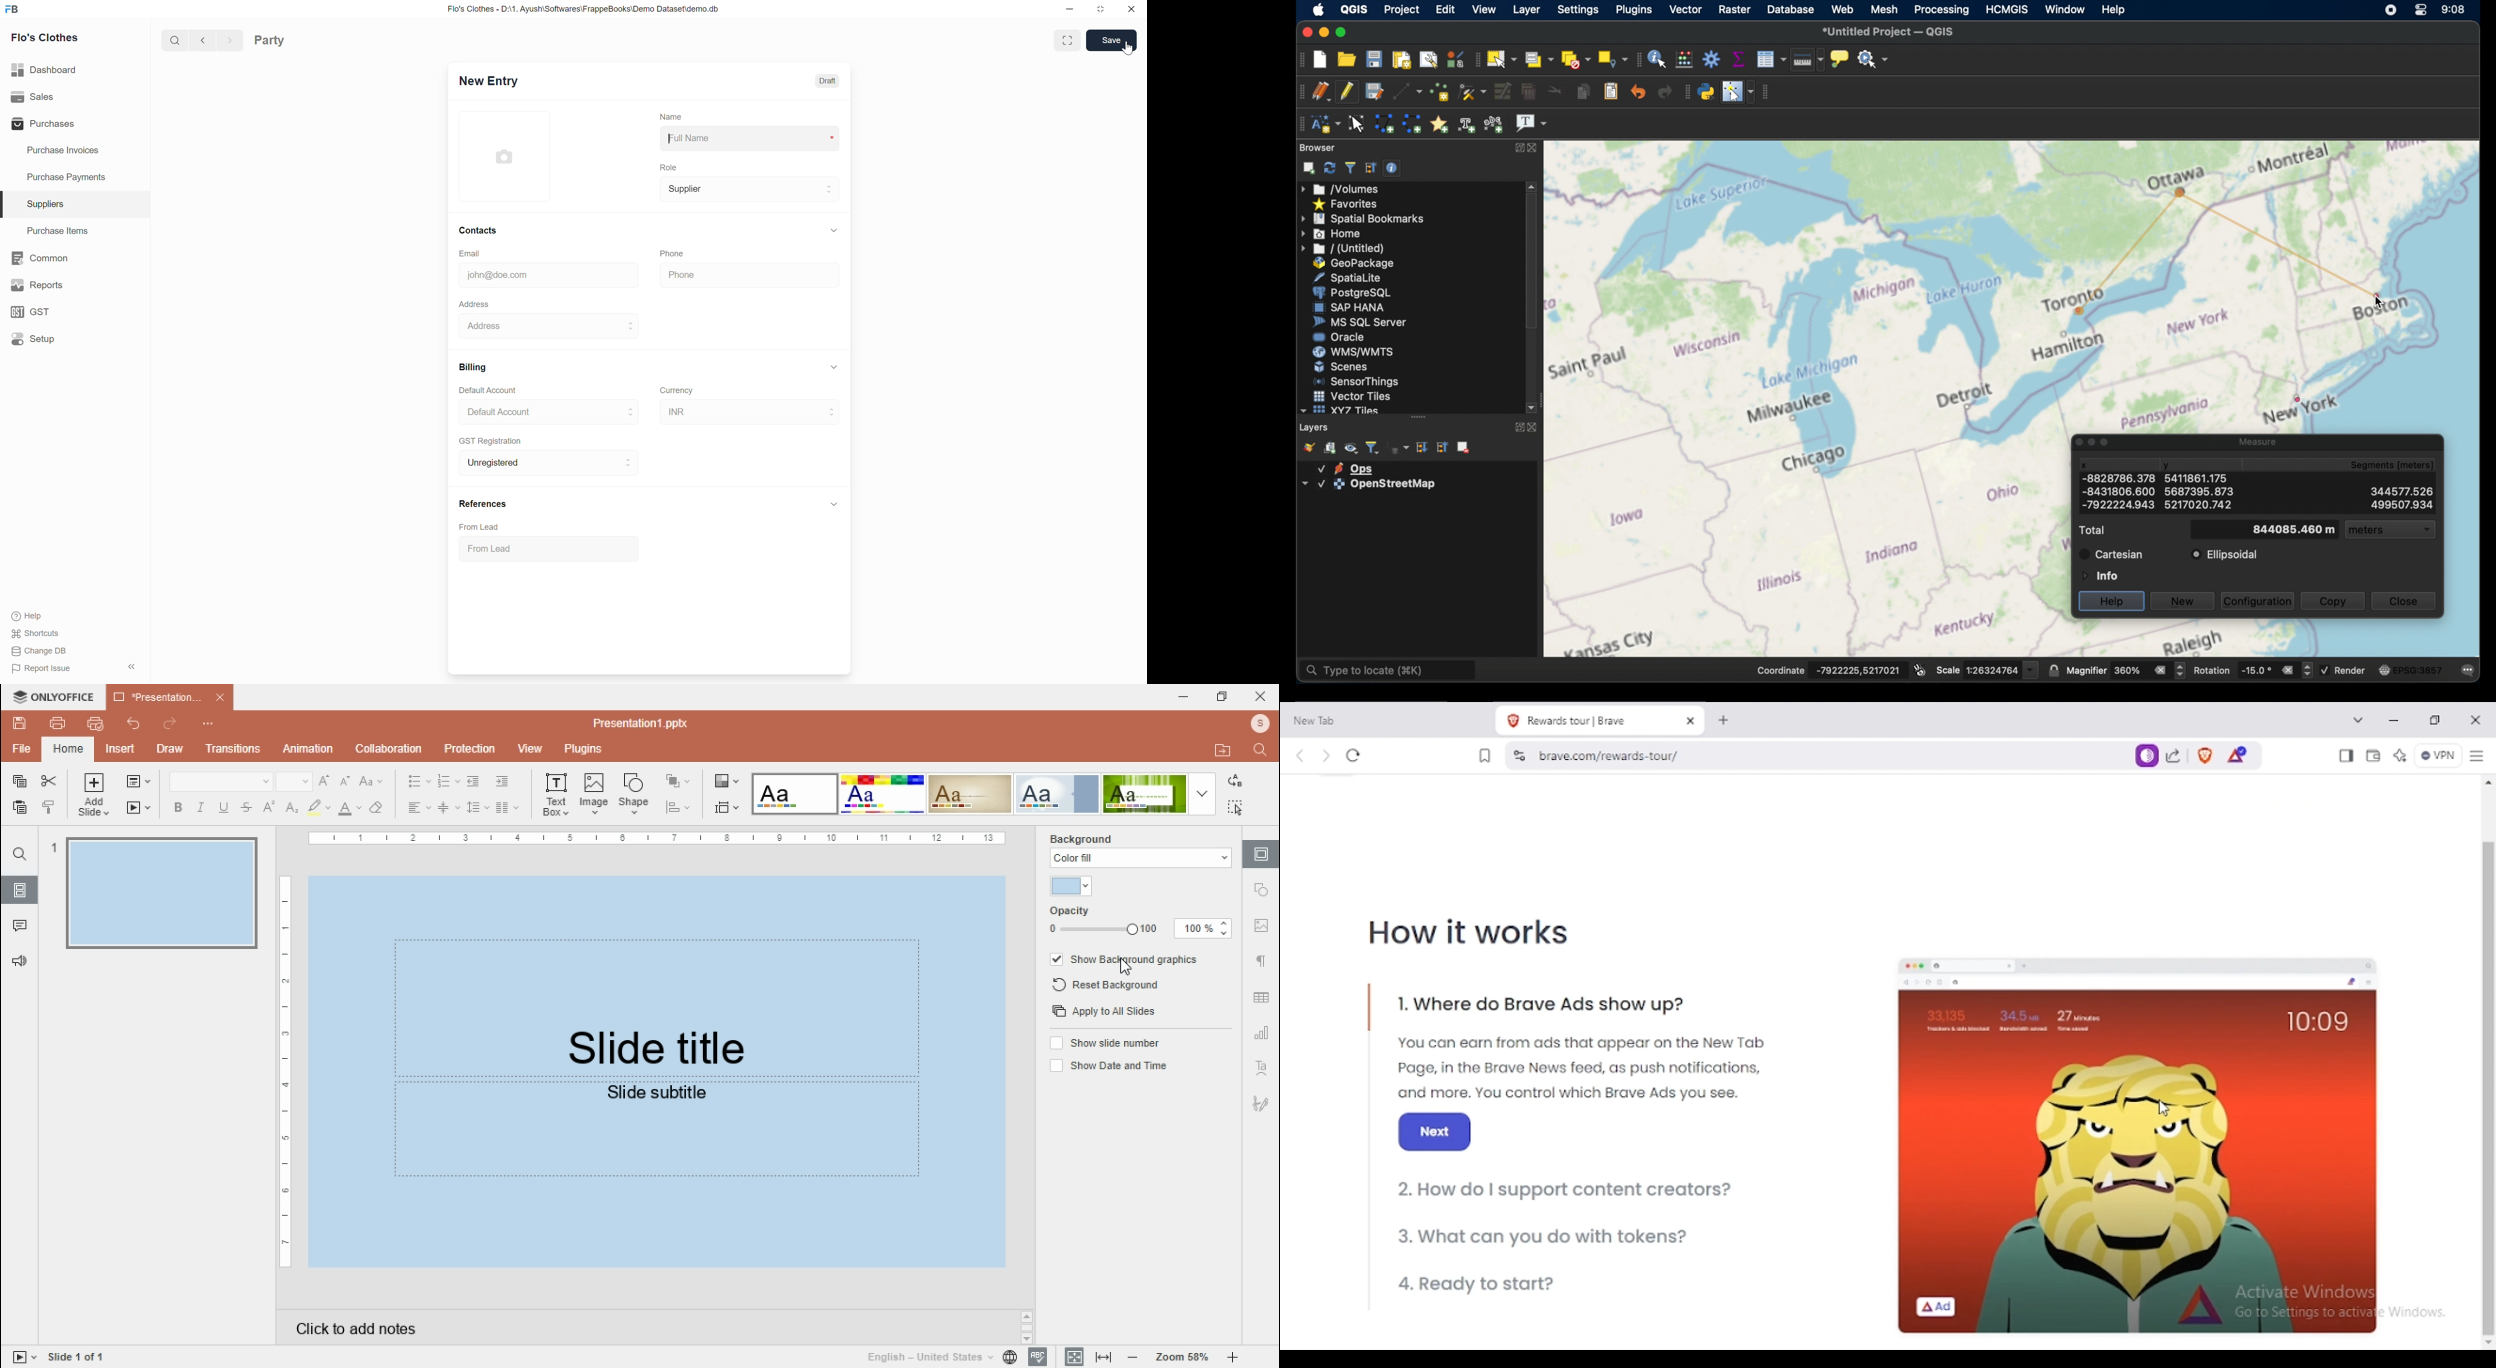  What do you see at coordinates (1357, 381) in the screenshot?
I see `sensorthings` at bounding box center [1357, 381].